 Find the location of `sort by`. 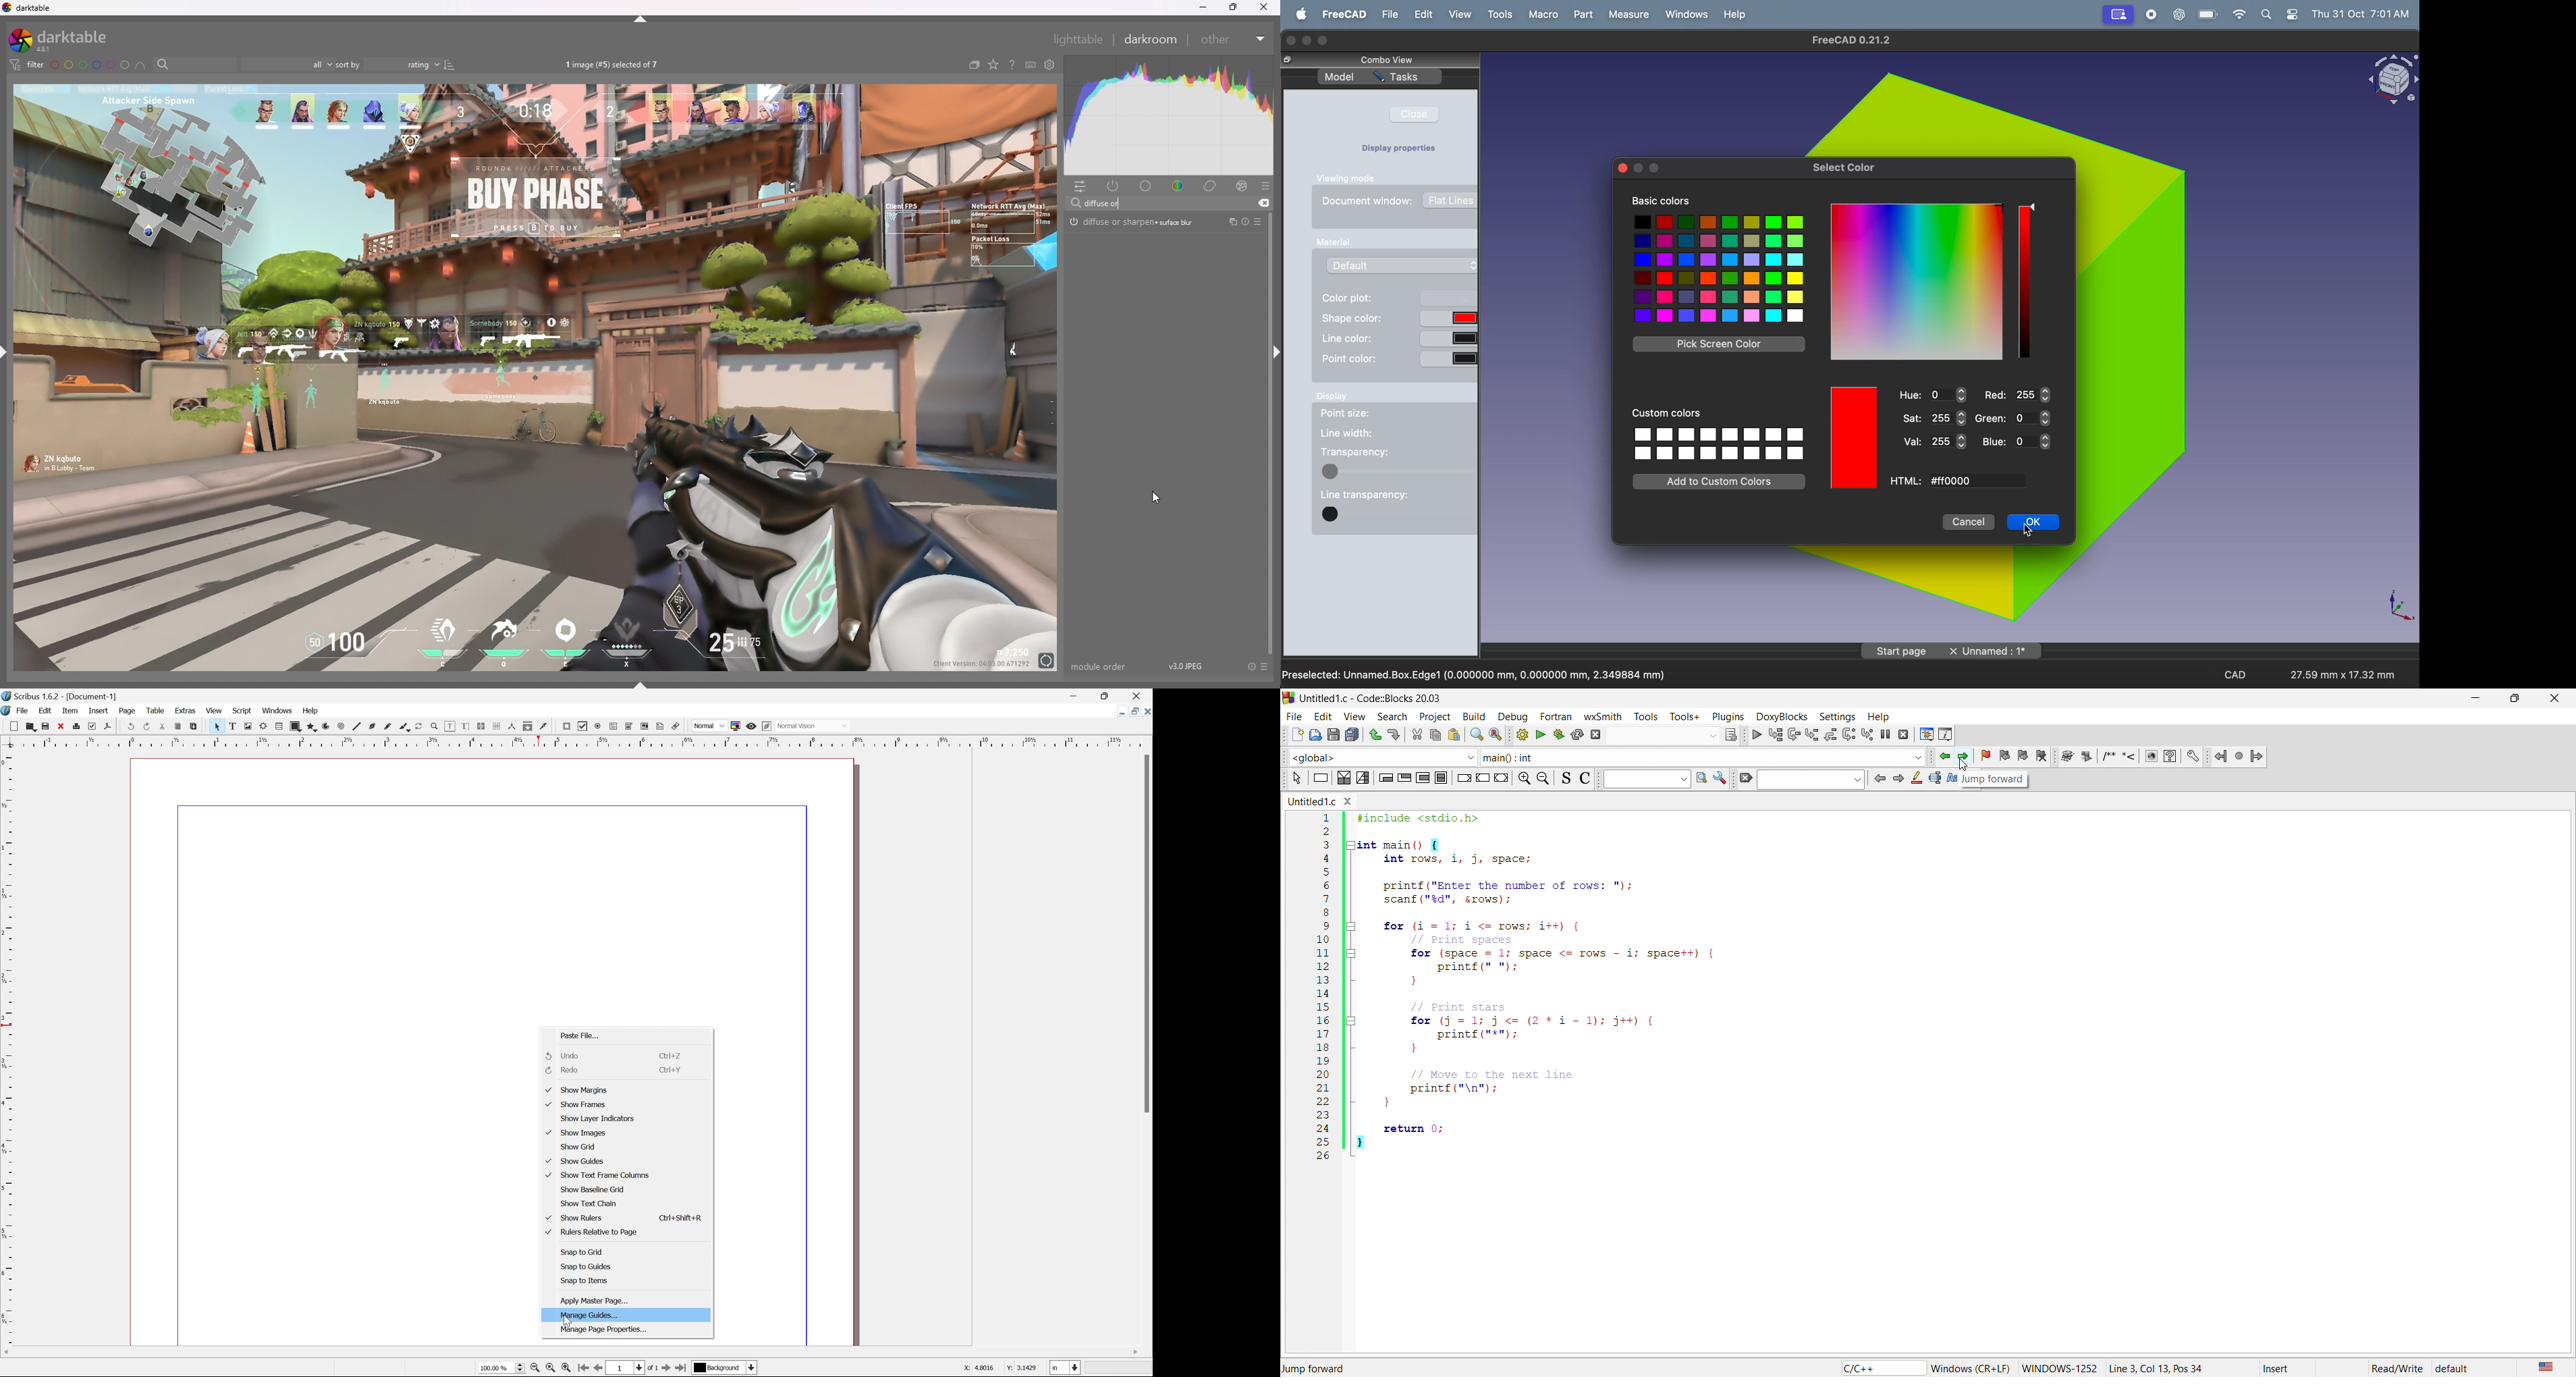

sort by is located at coordinates (389, 65).